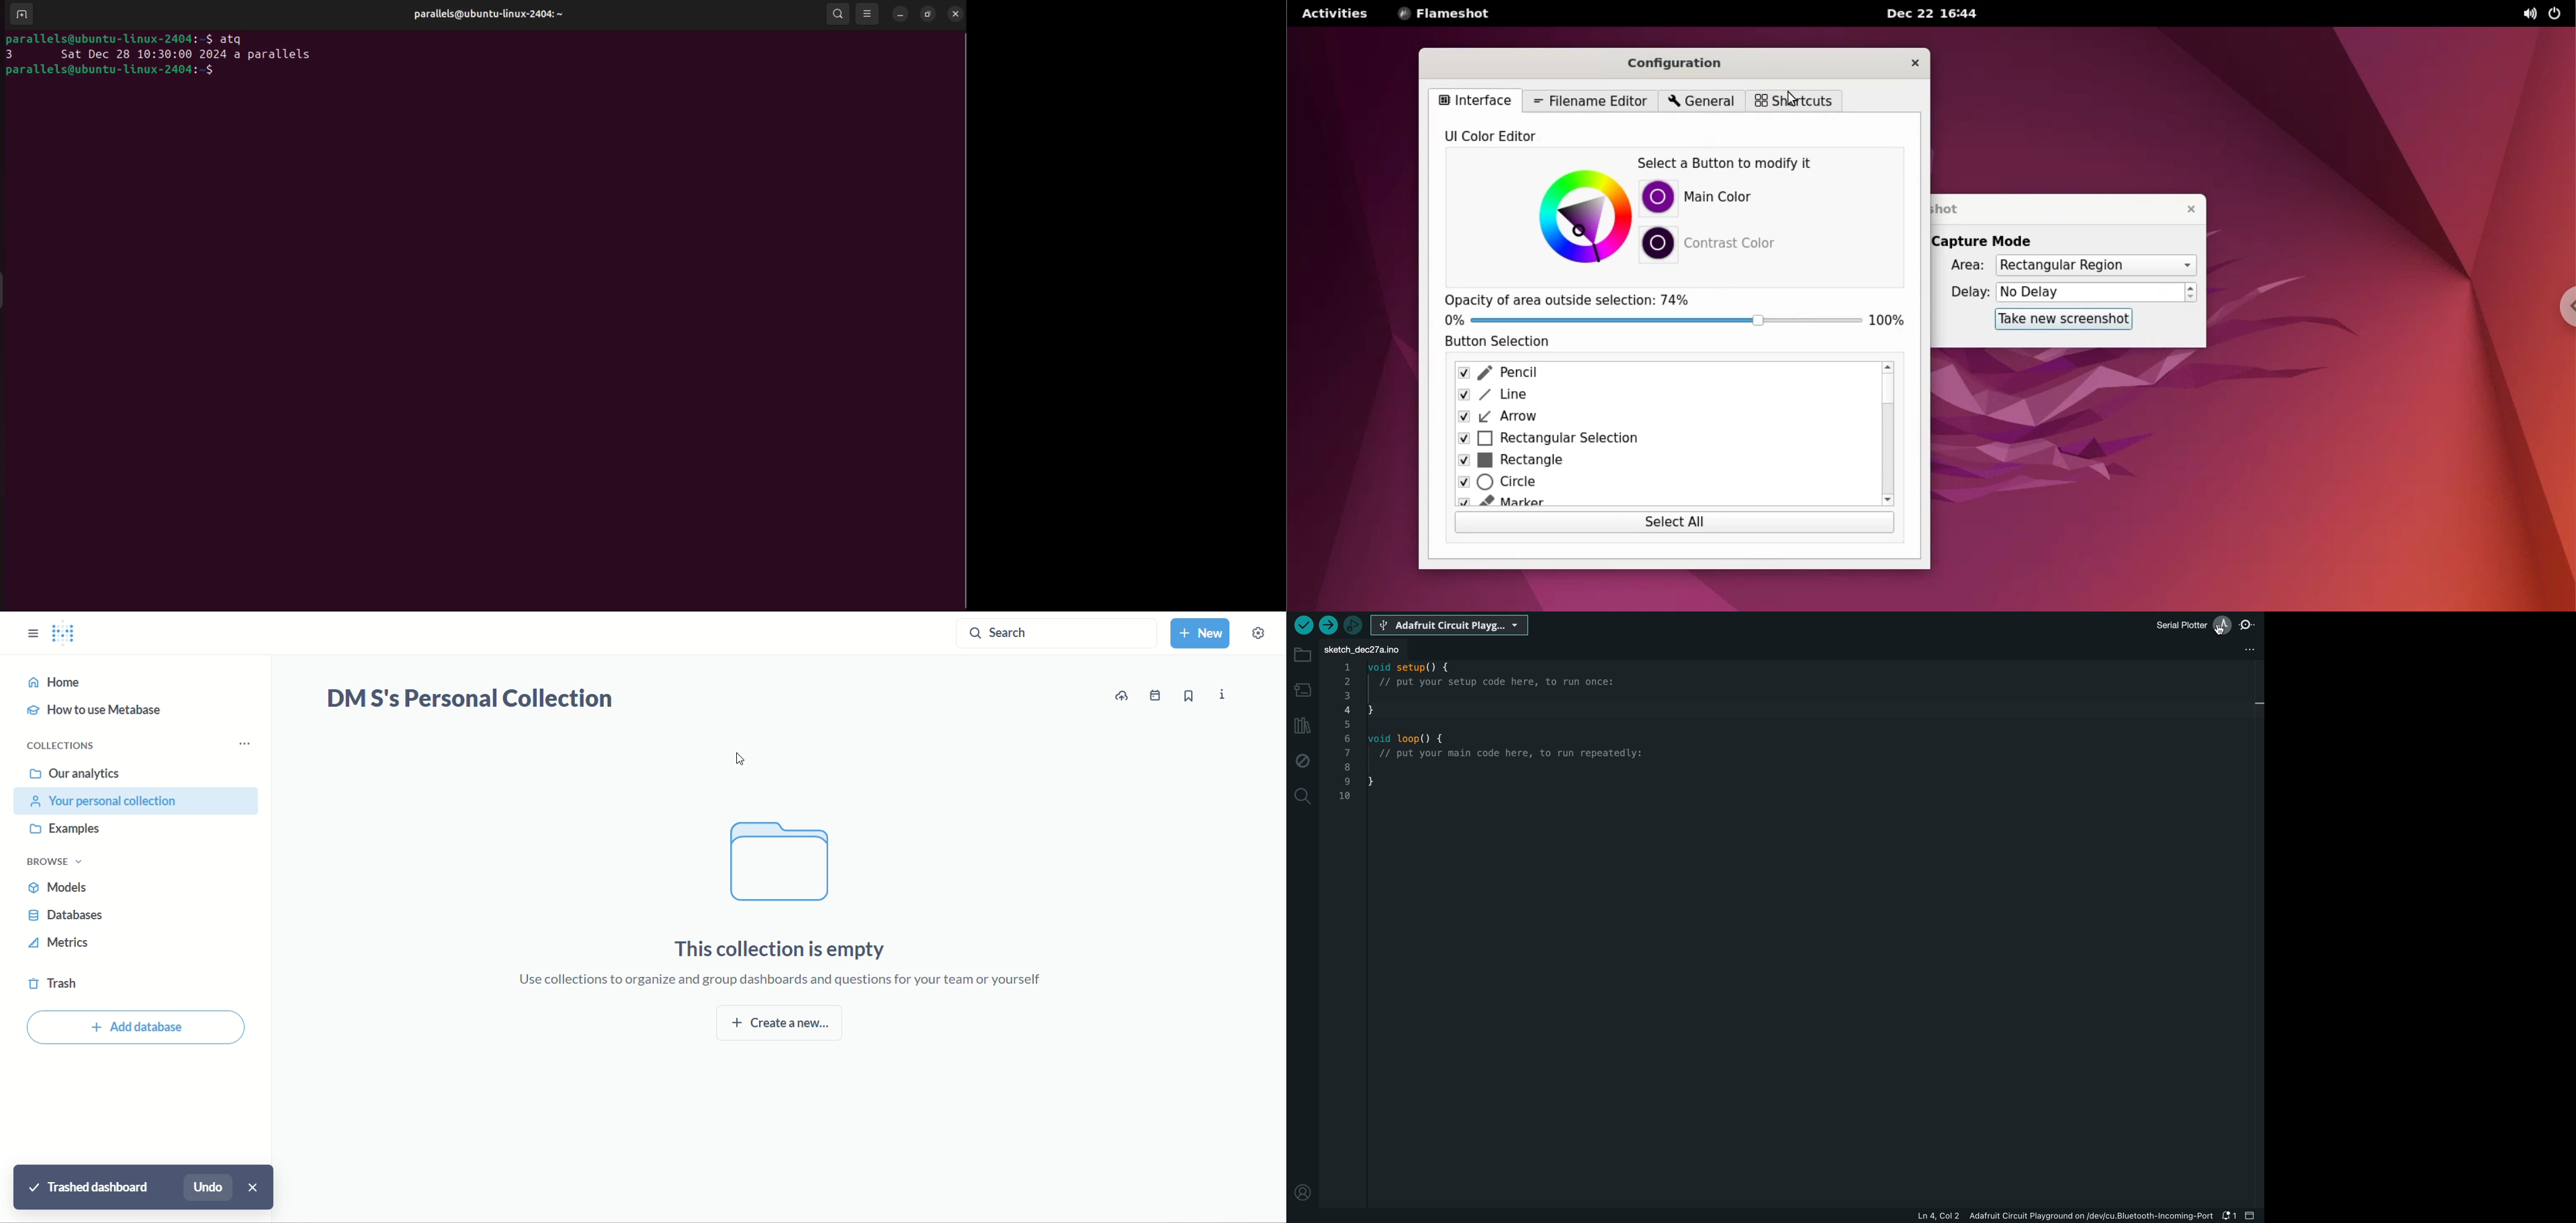 This screenshot has width=2576, height=1232. What do you see at coordinates (1888, 319) in the screenshot?
I see `100% ` at bounding box center [1888, 319].